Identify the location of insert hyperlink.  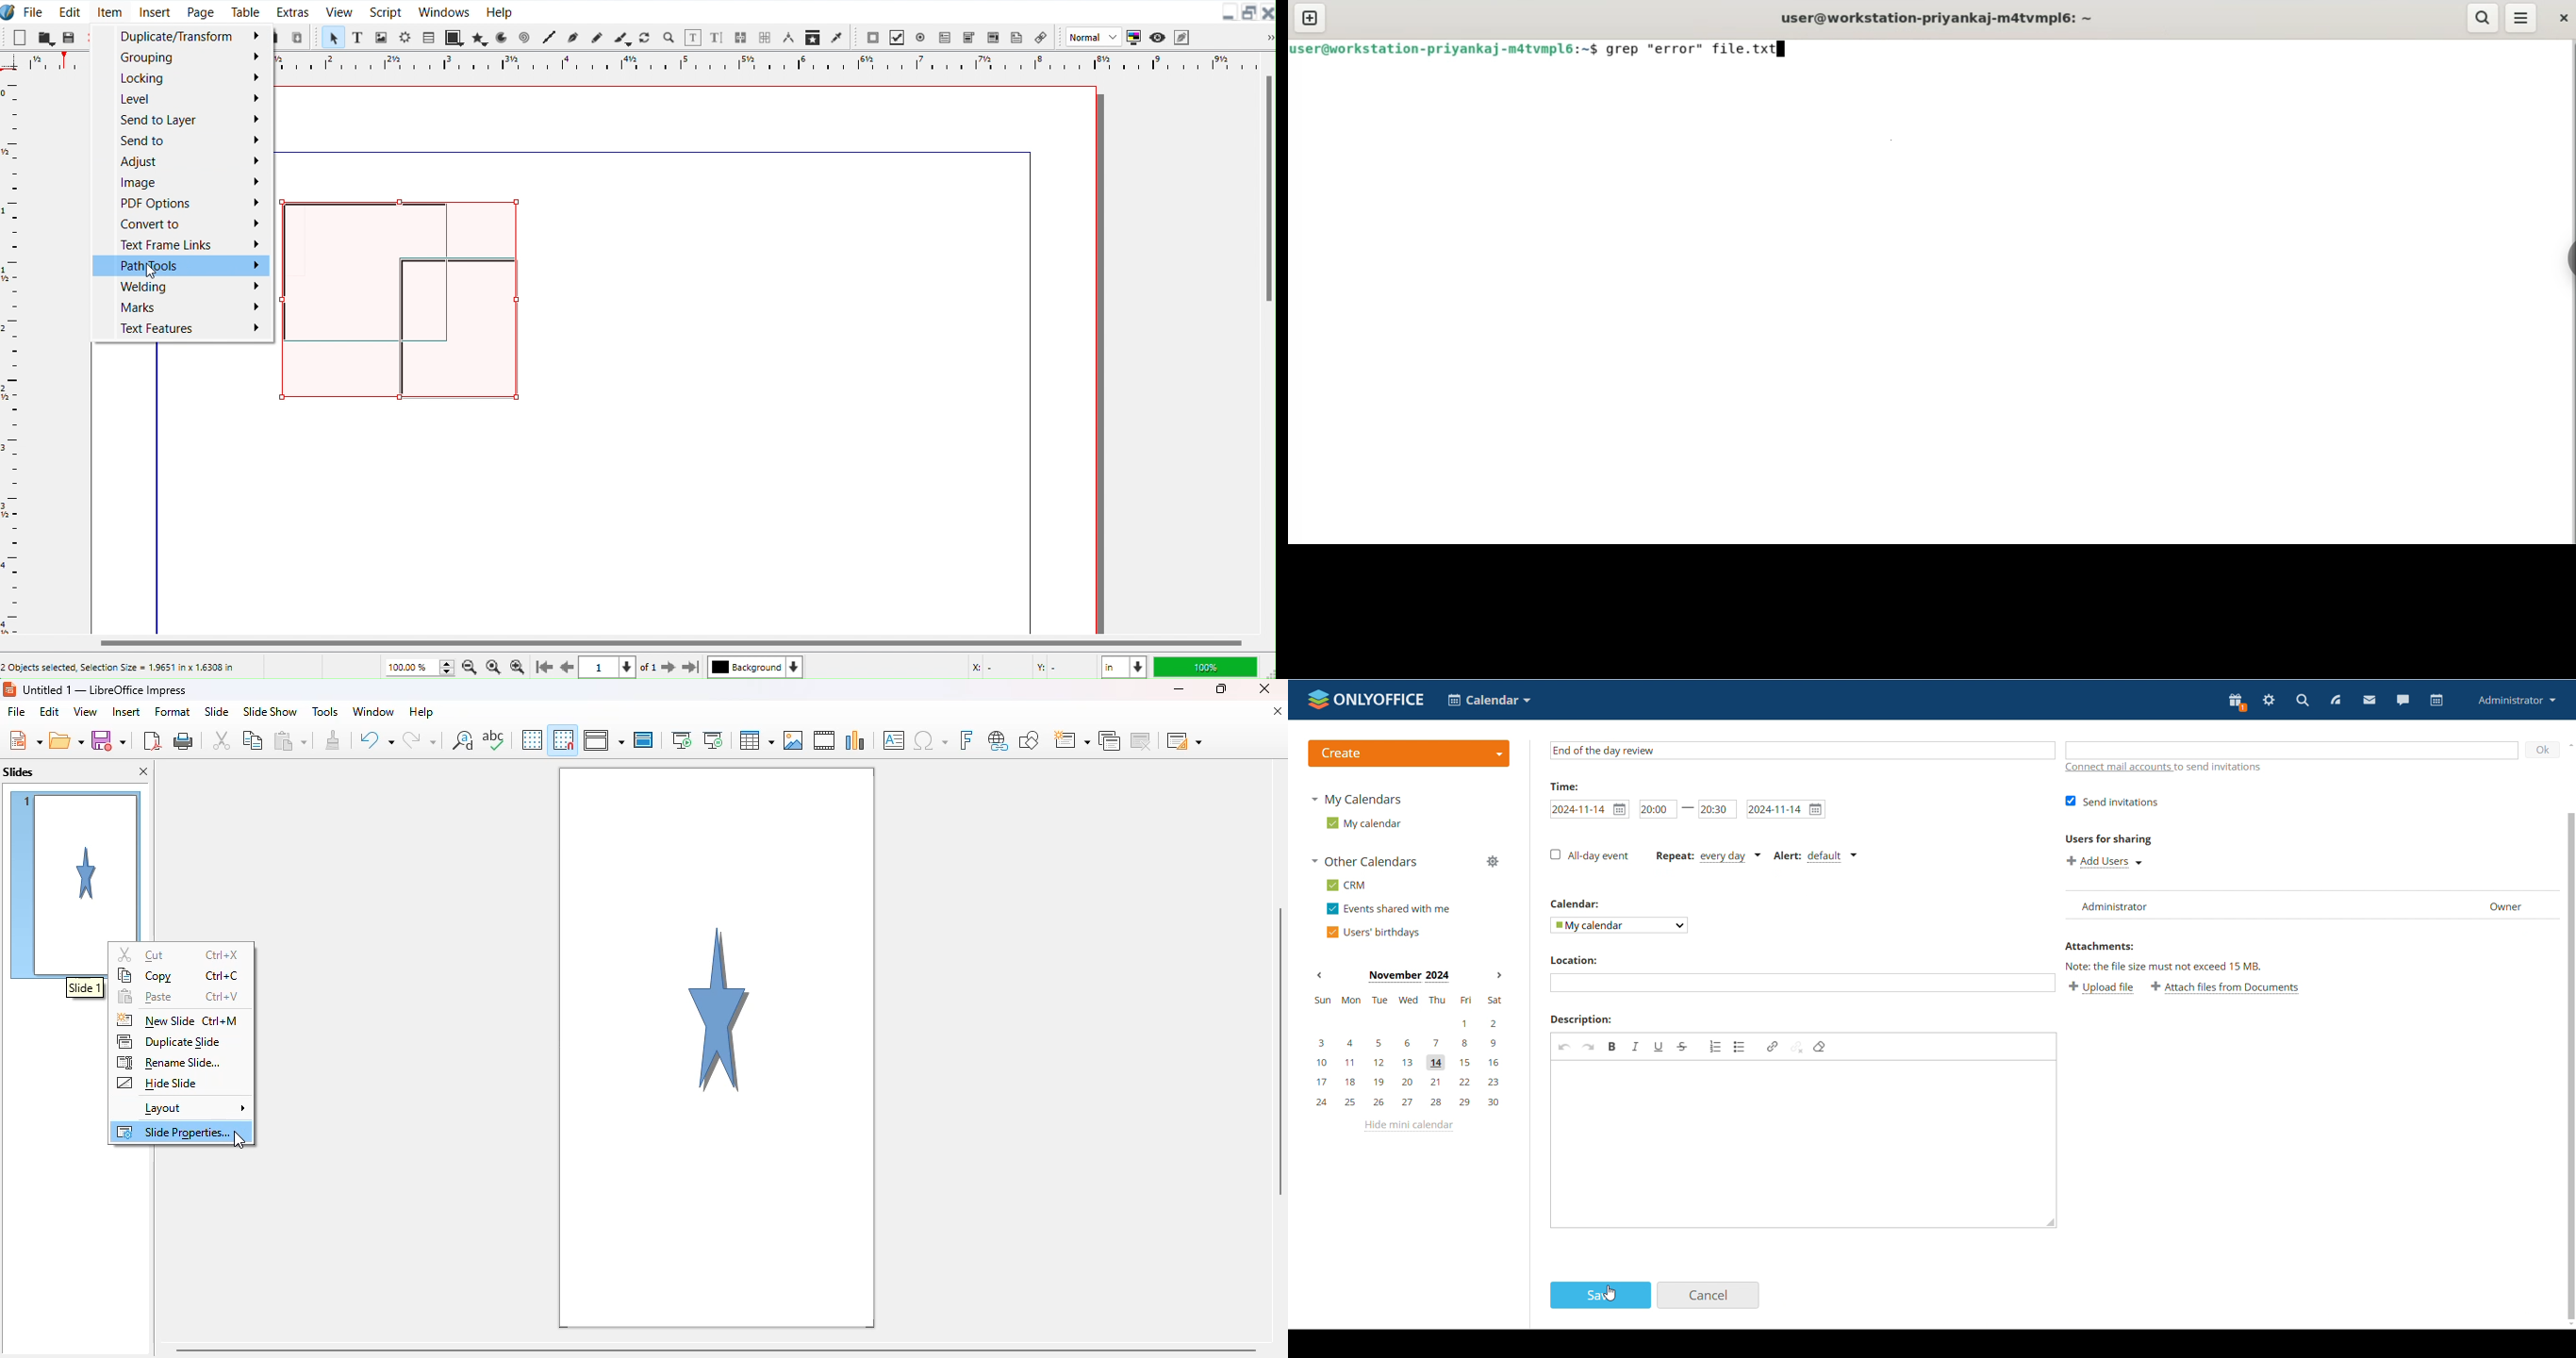
(999, 740).